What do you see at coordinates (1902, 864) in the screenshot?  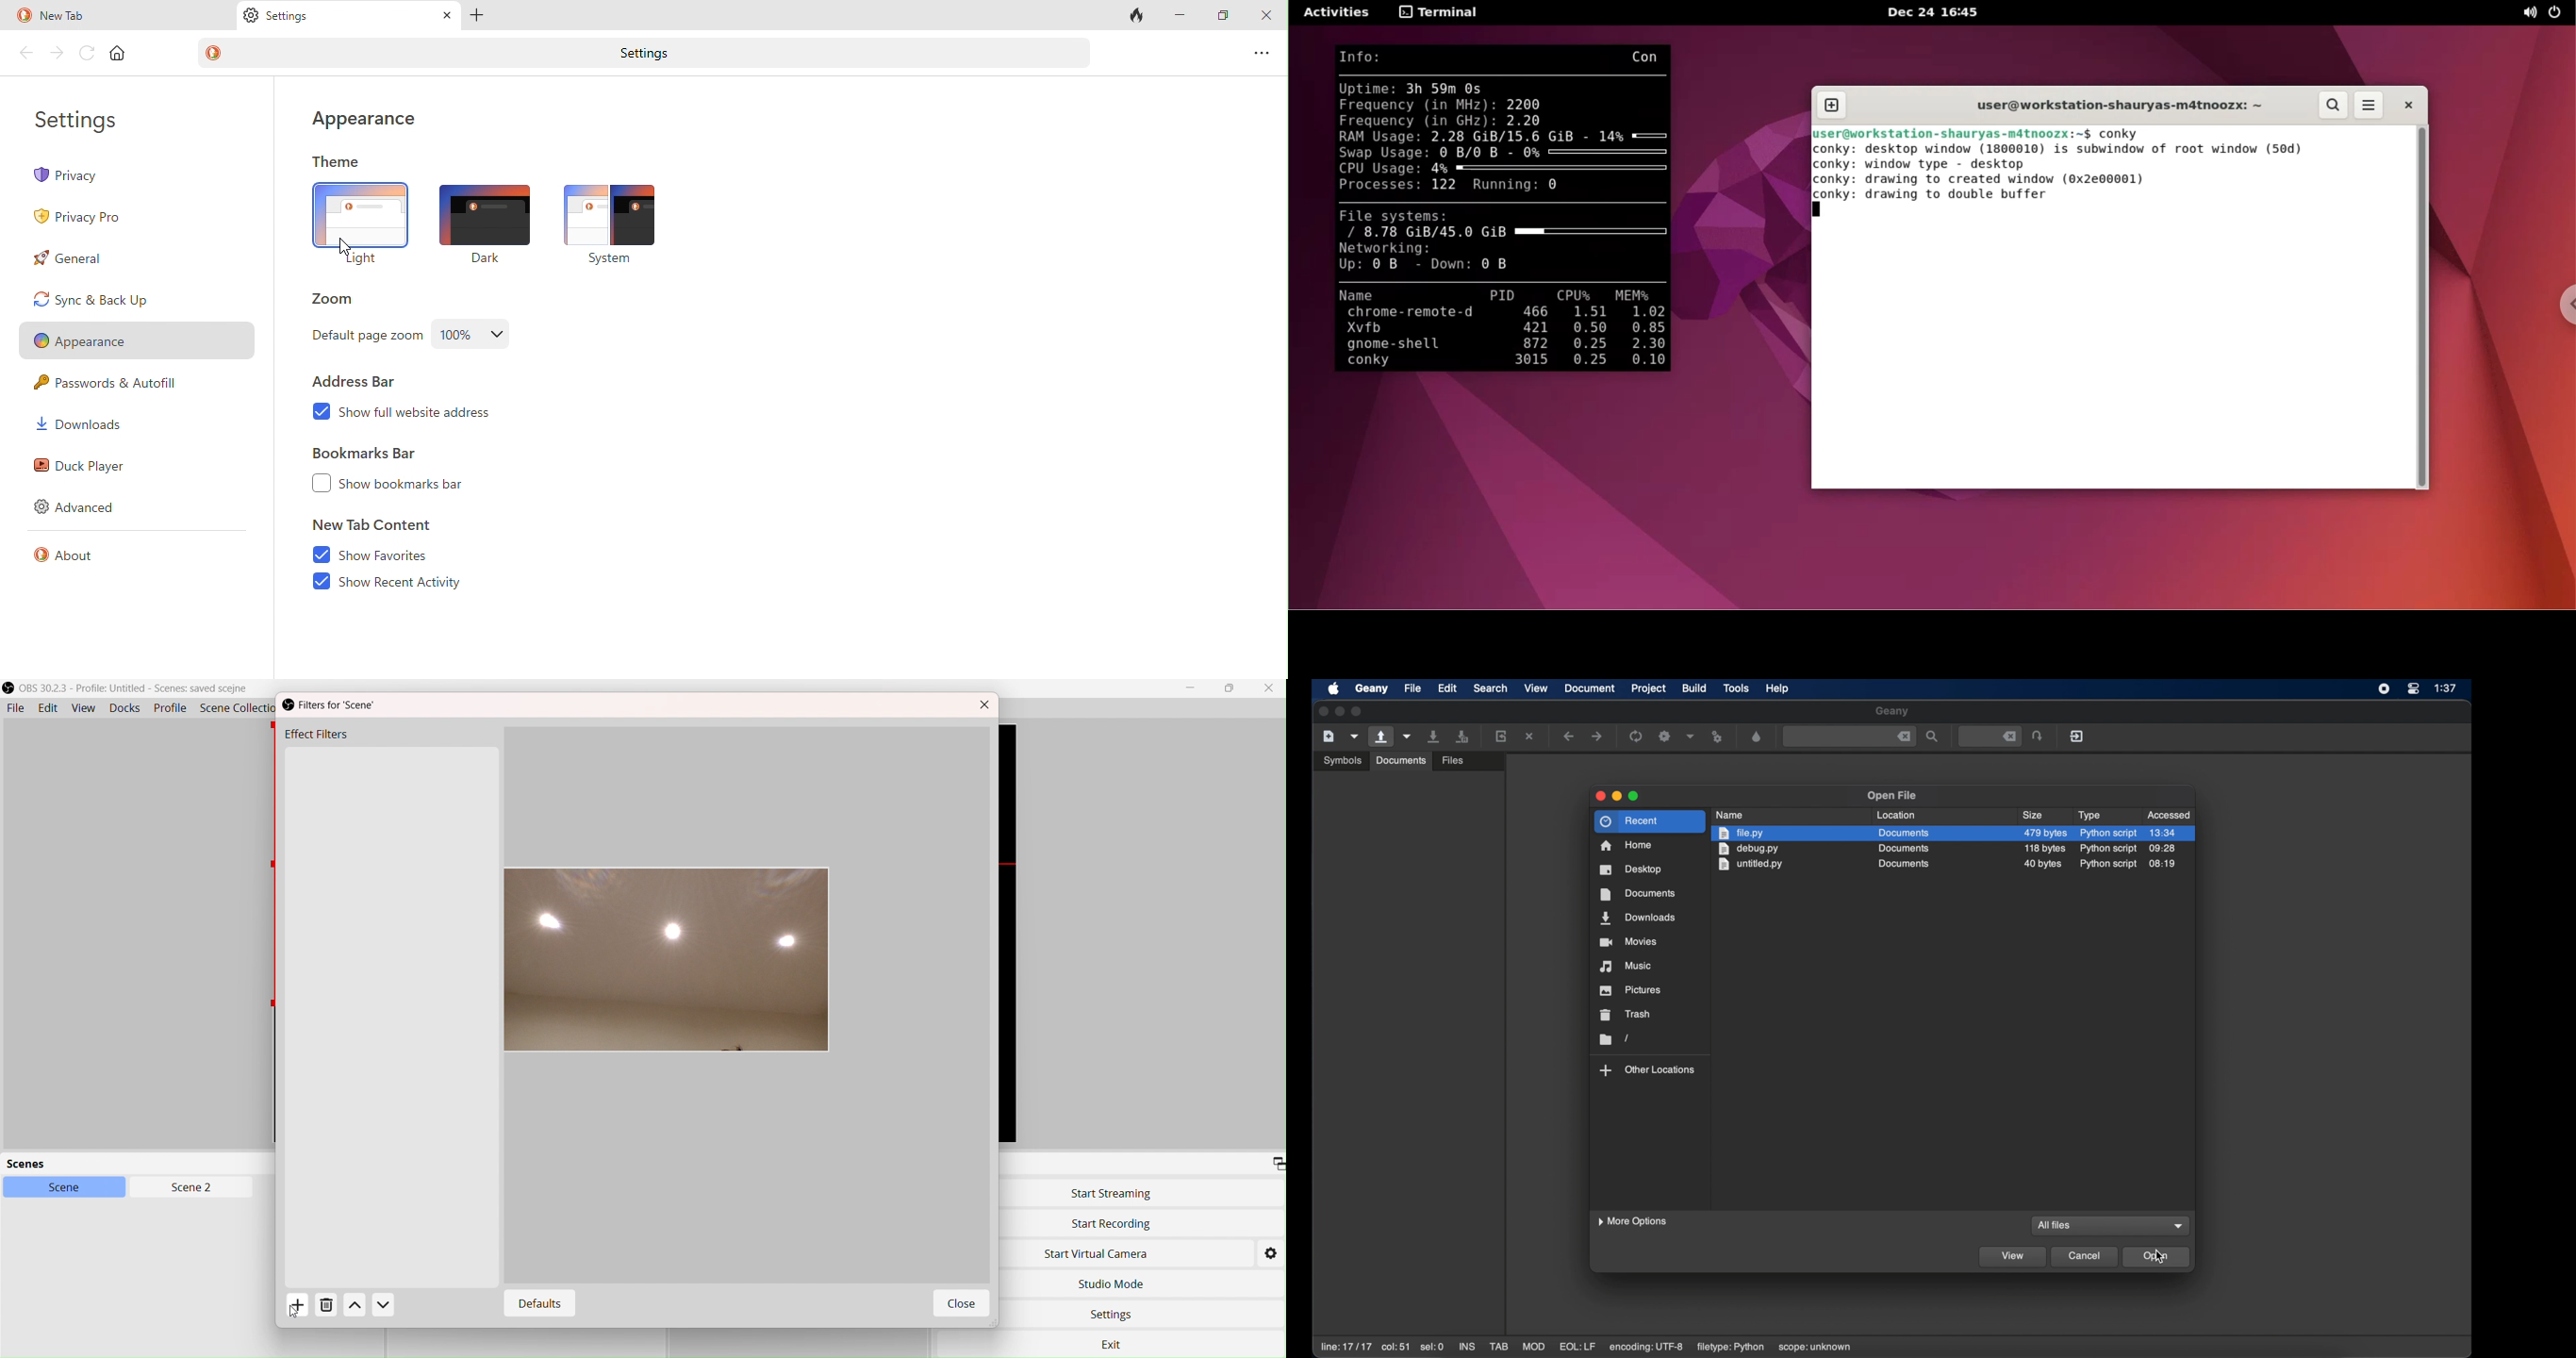 I see `documents` at bounding box center [1902, 864].